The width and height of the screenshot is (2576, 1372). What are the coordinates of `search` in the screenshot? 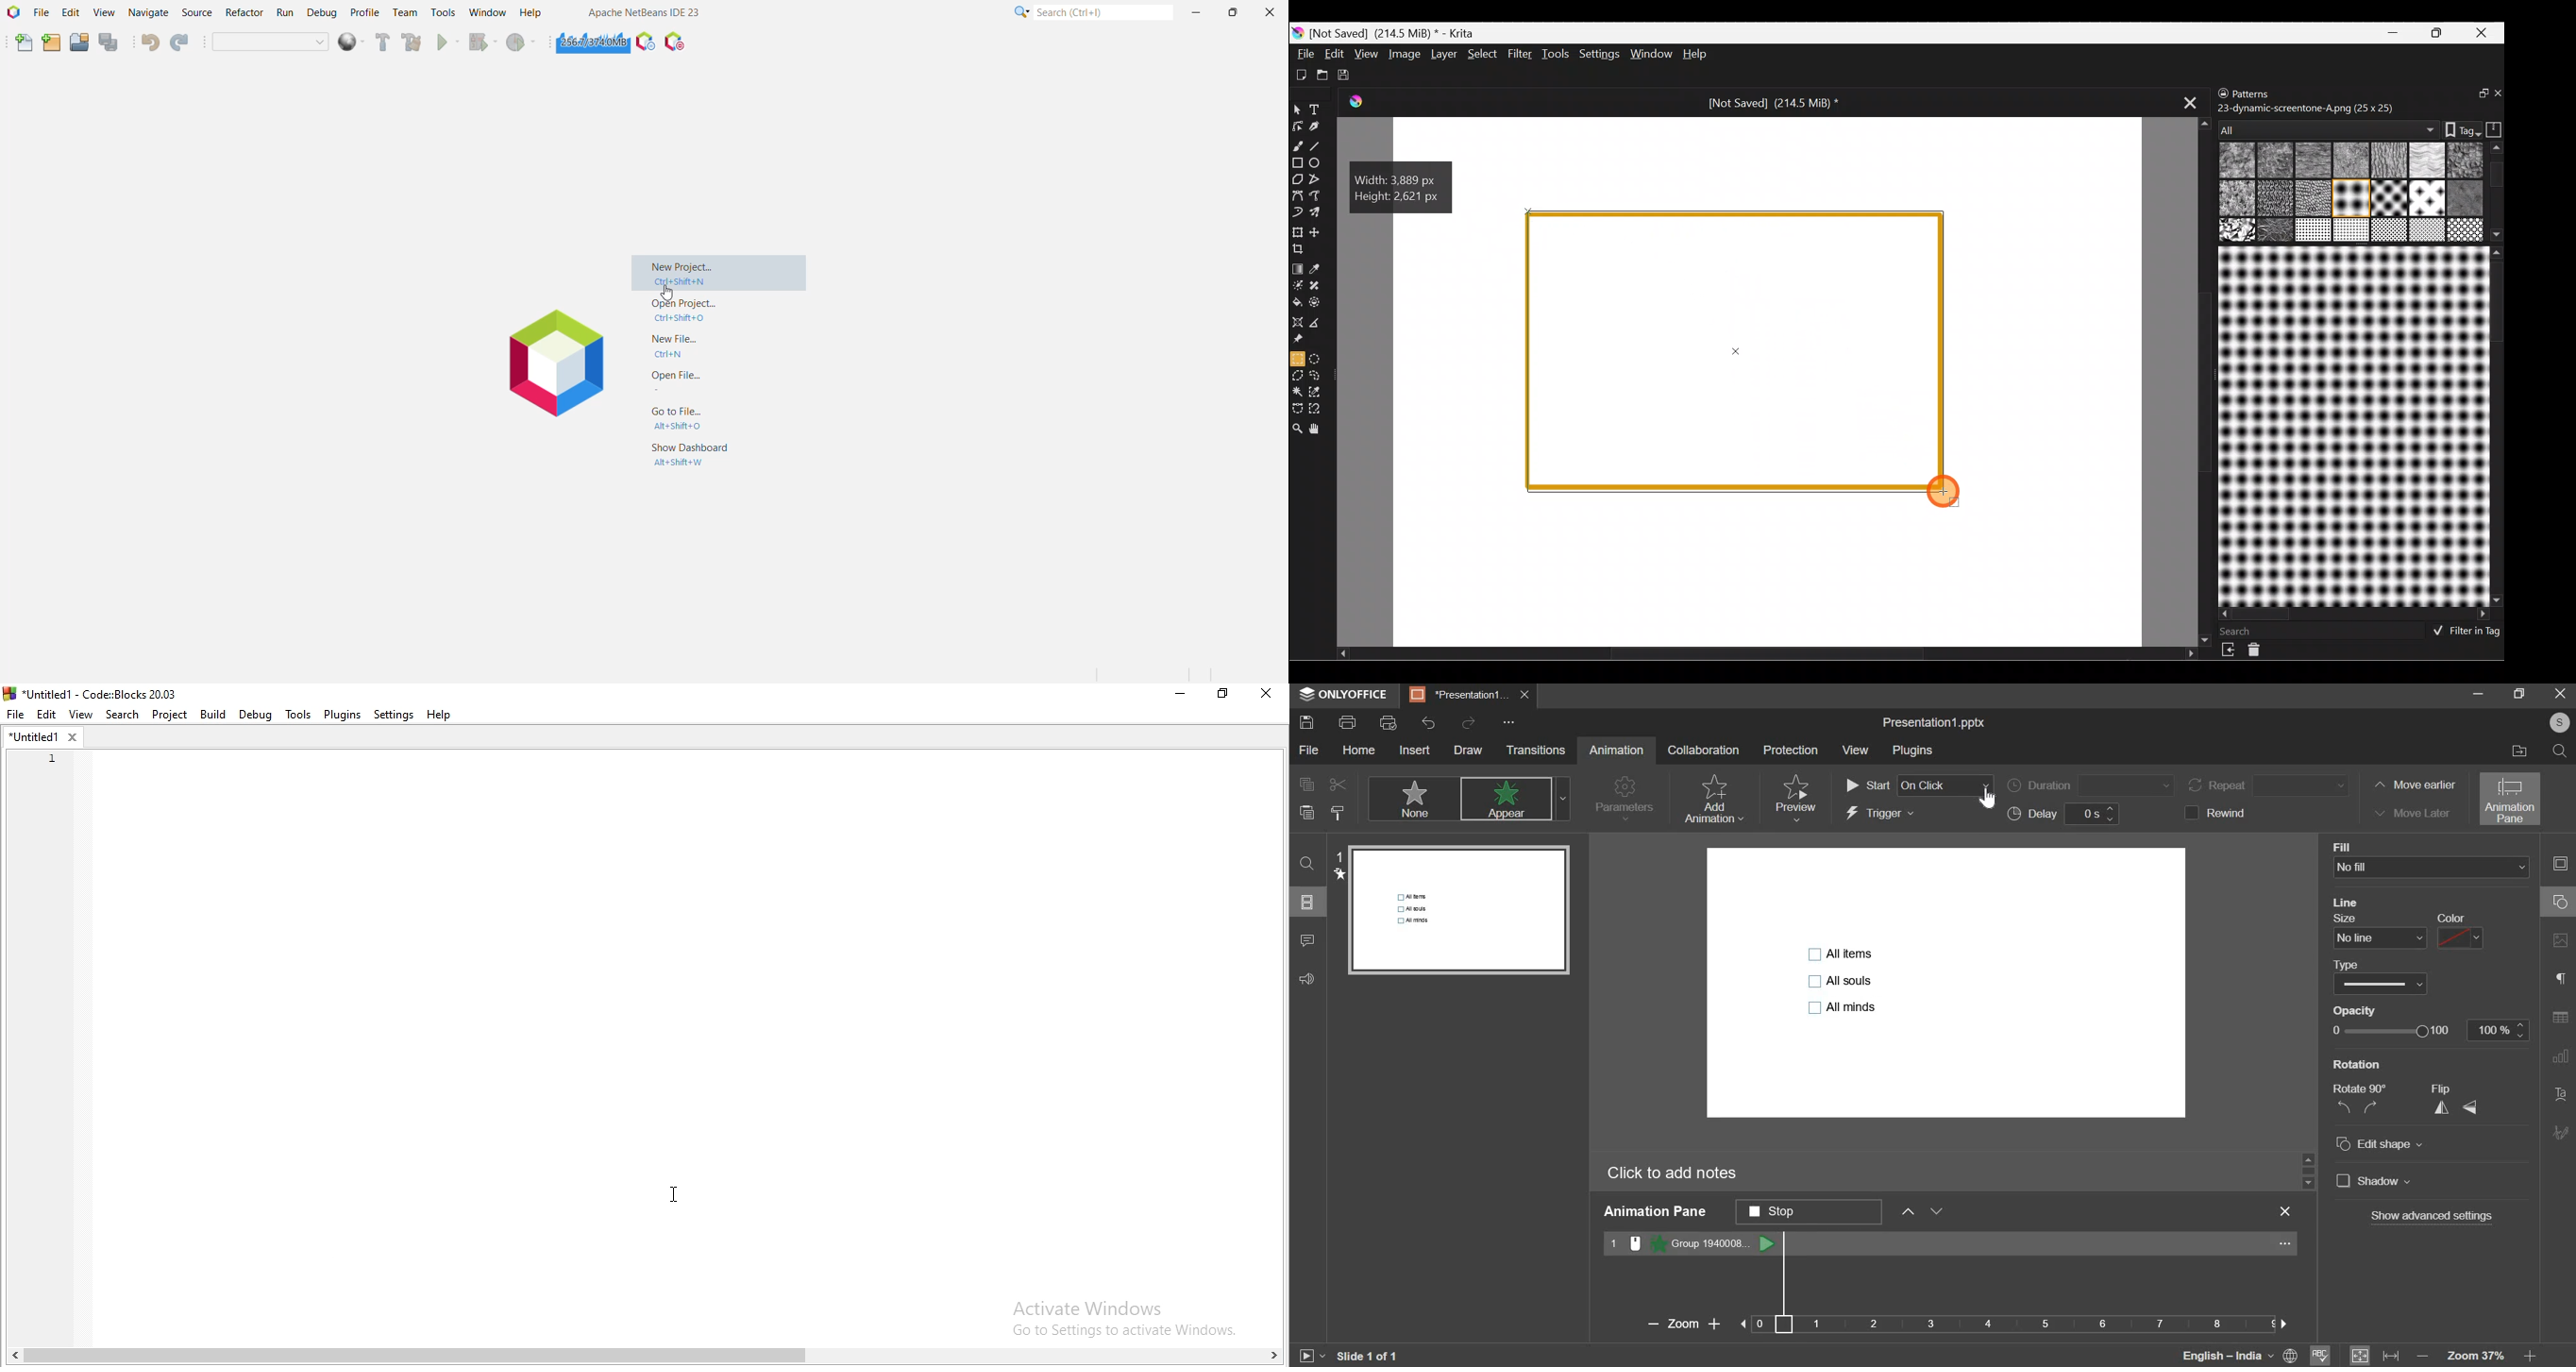 It's located at (2560, 750).